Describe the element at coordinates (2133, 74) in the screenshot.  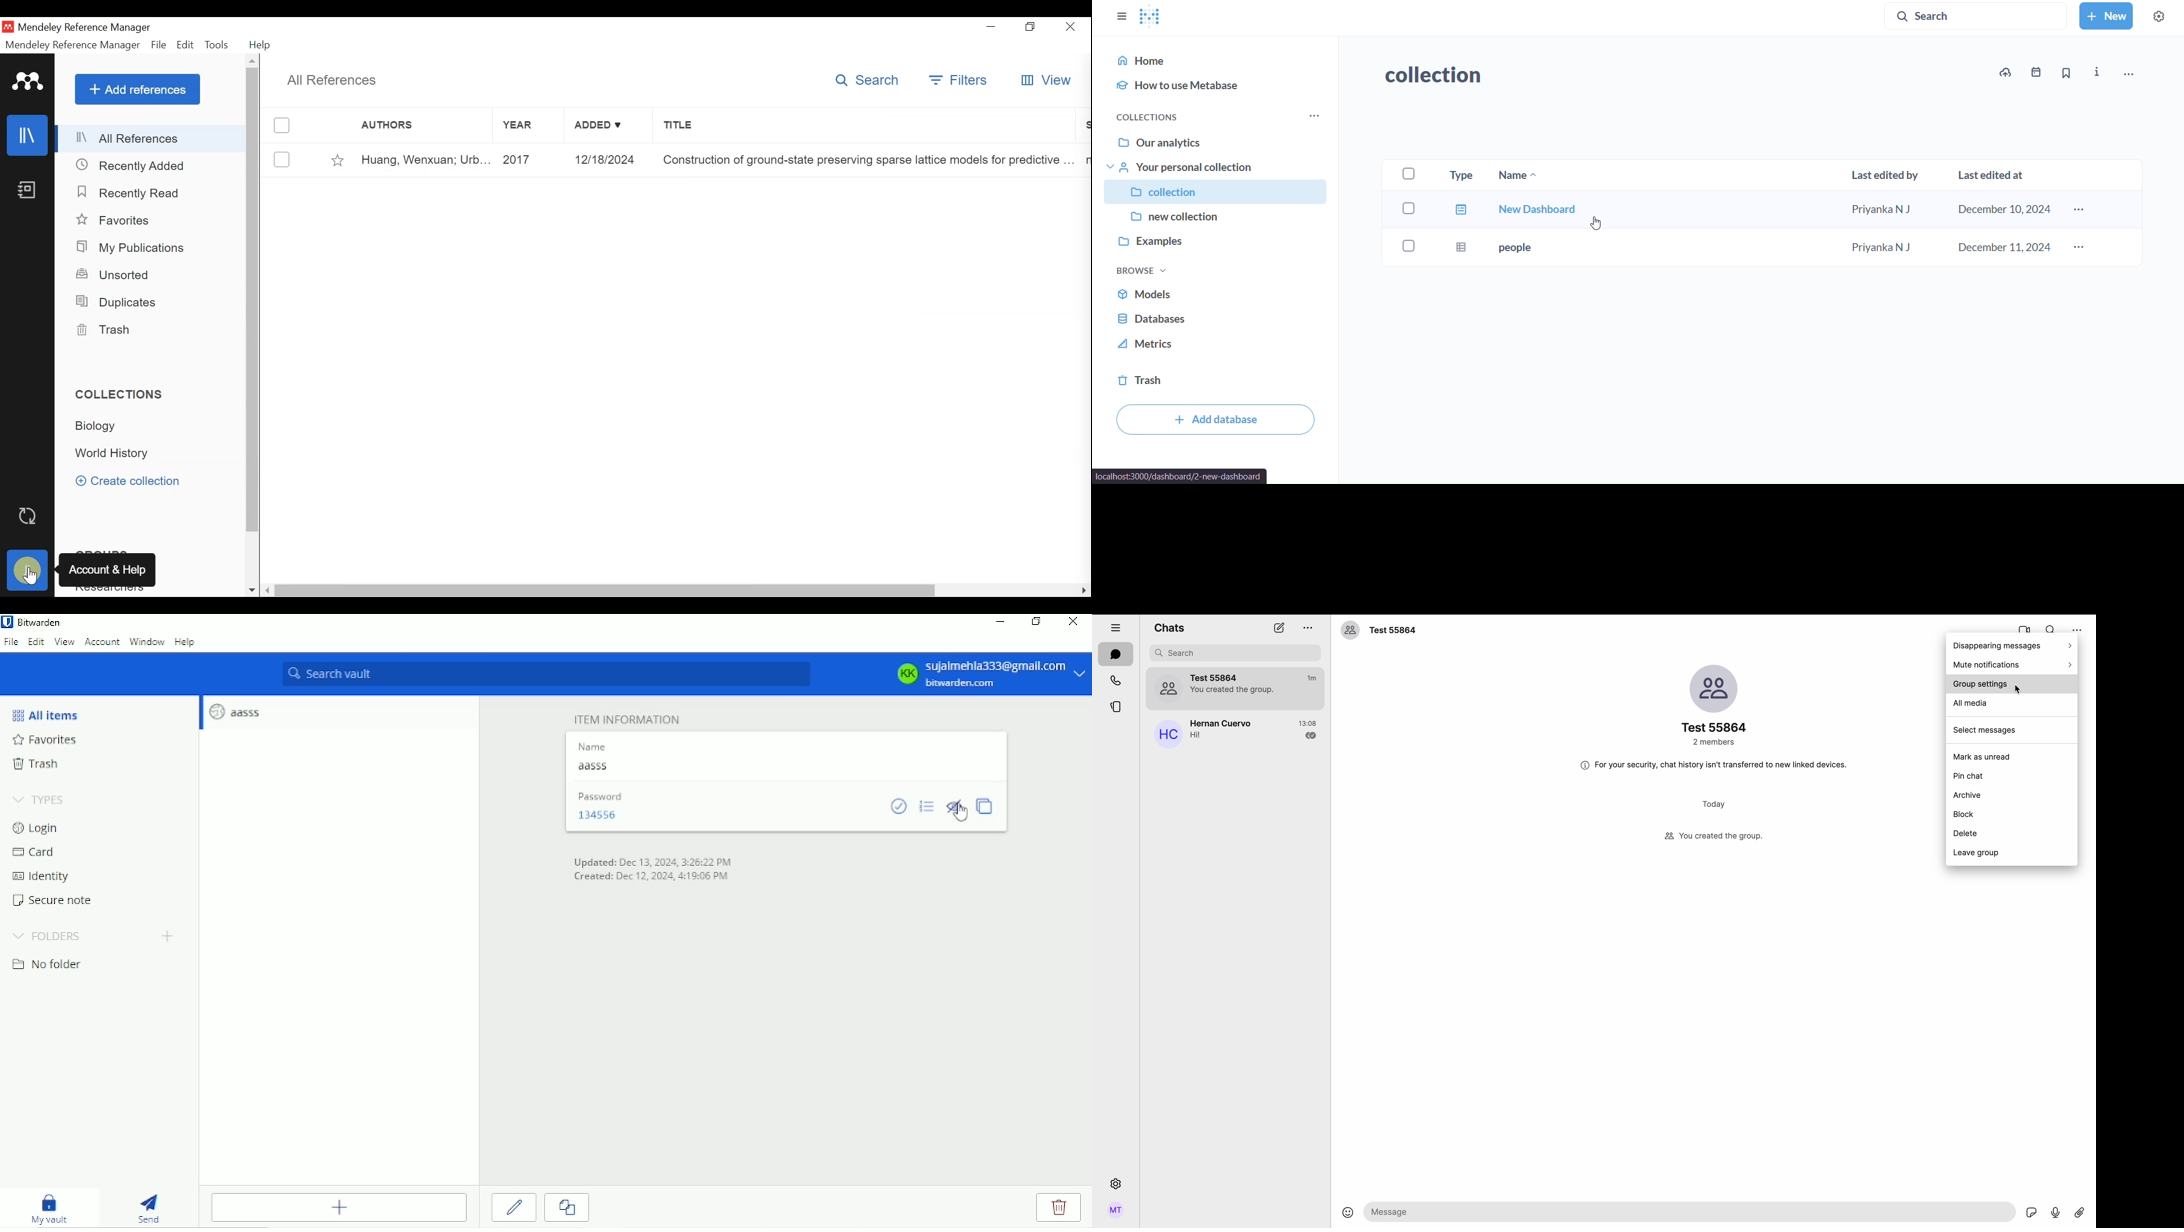
I see `move,trash, and more` at that location.